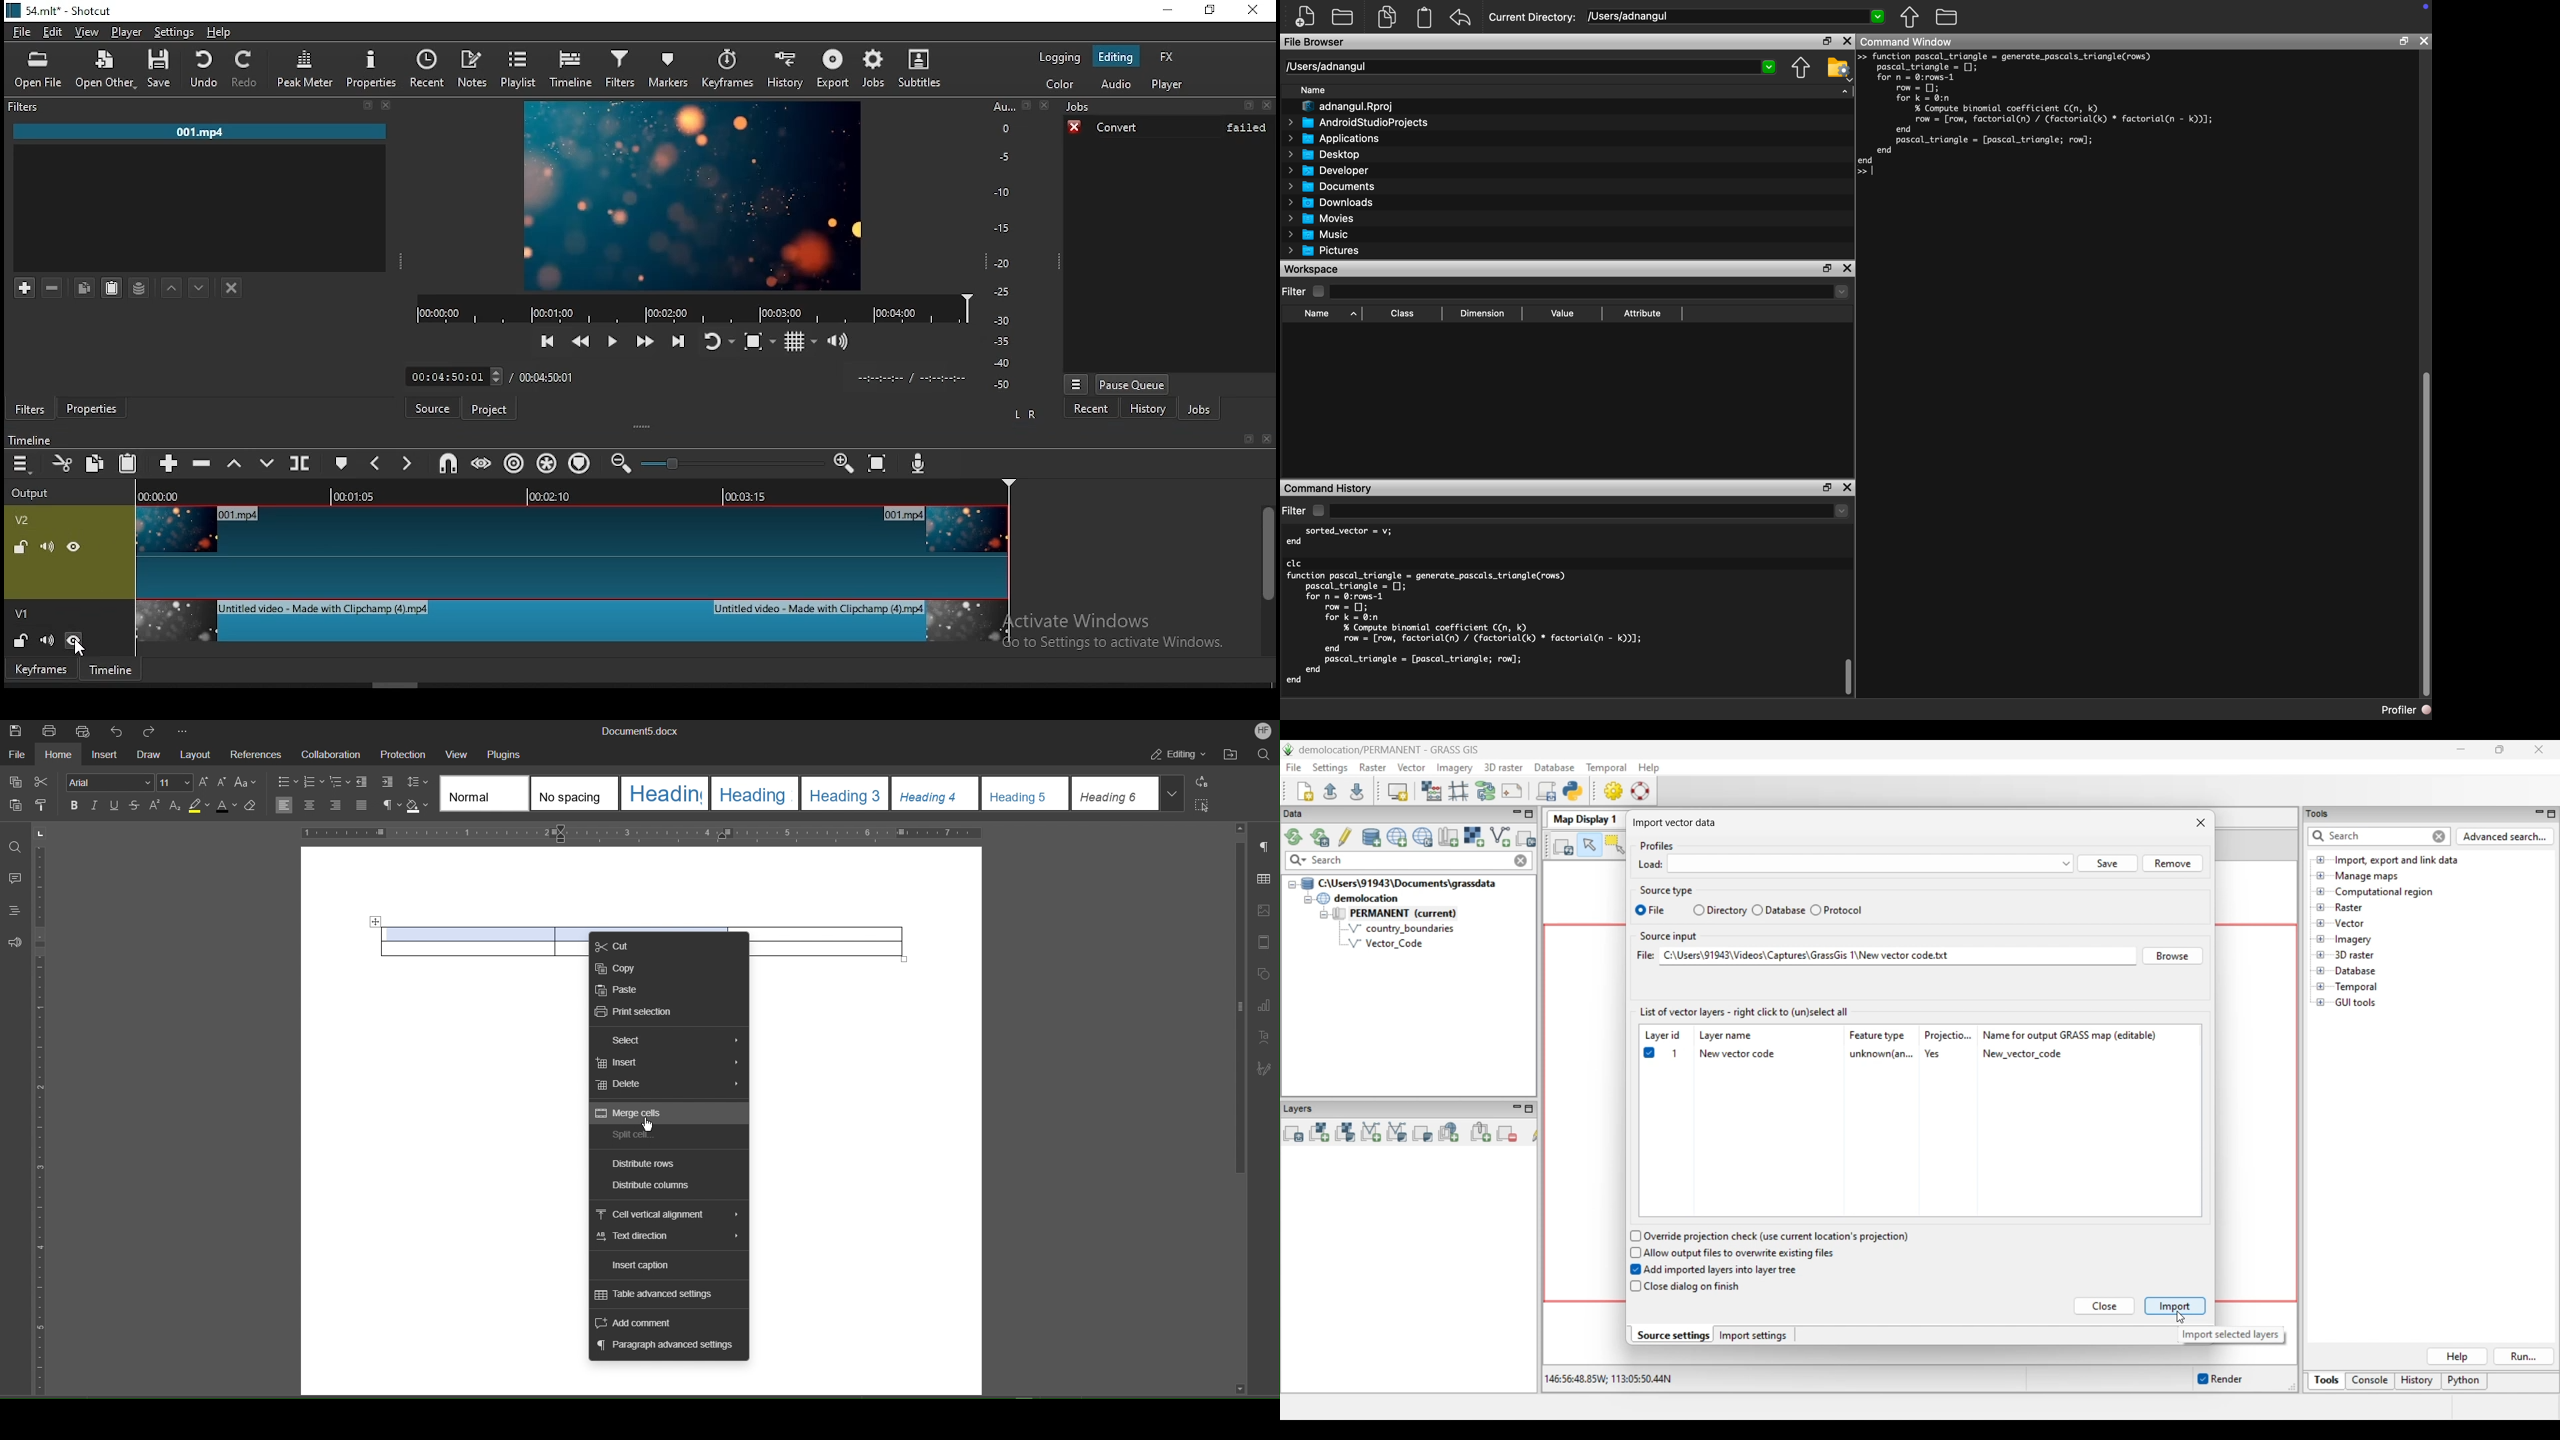  What do you see at coordinates (663, 1297) in the screenshot?
I see `Table advanced settings` at bounding box center [663, 1297].